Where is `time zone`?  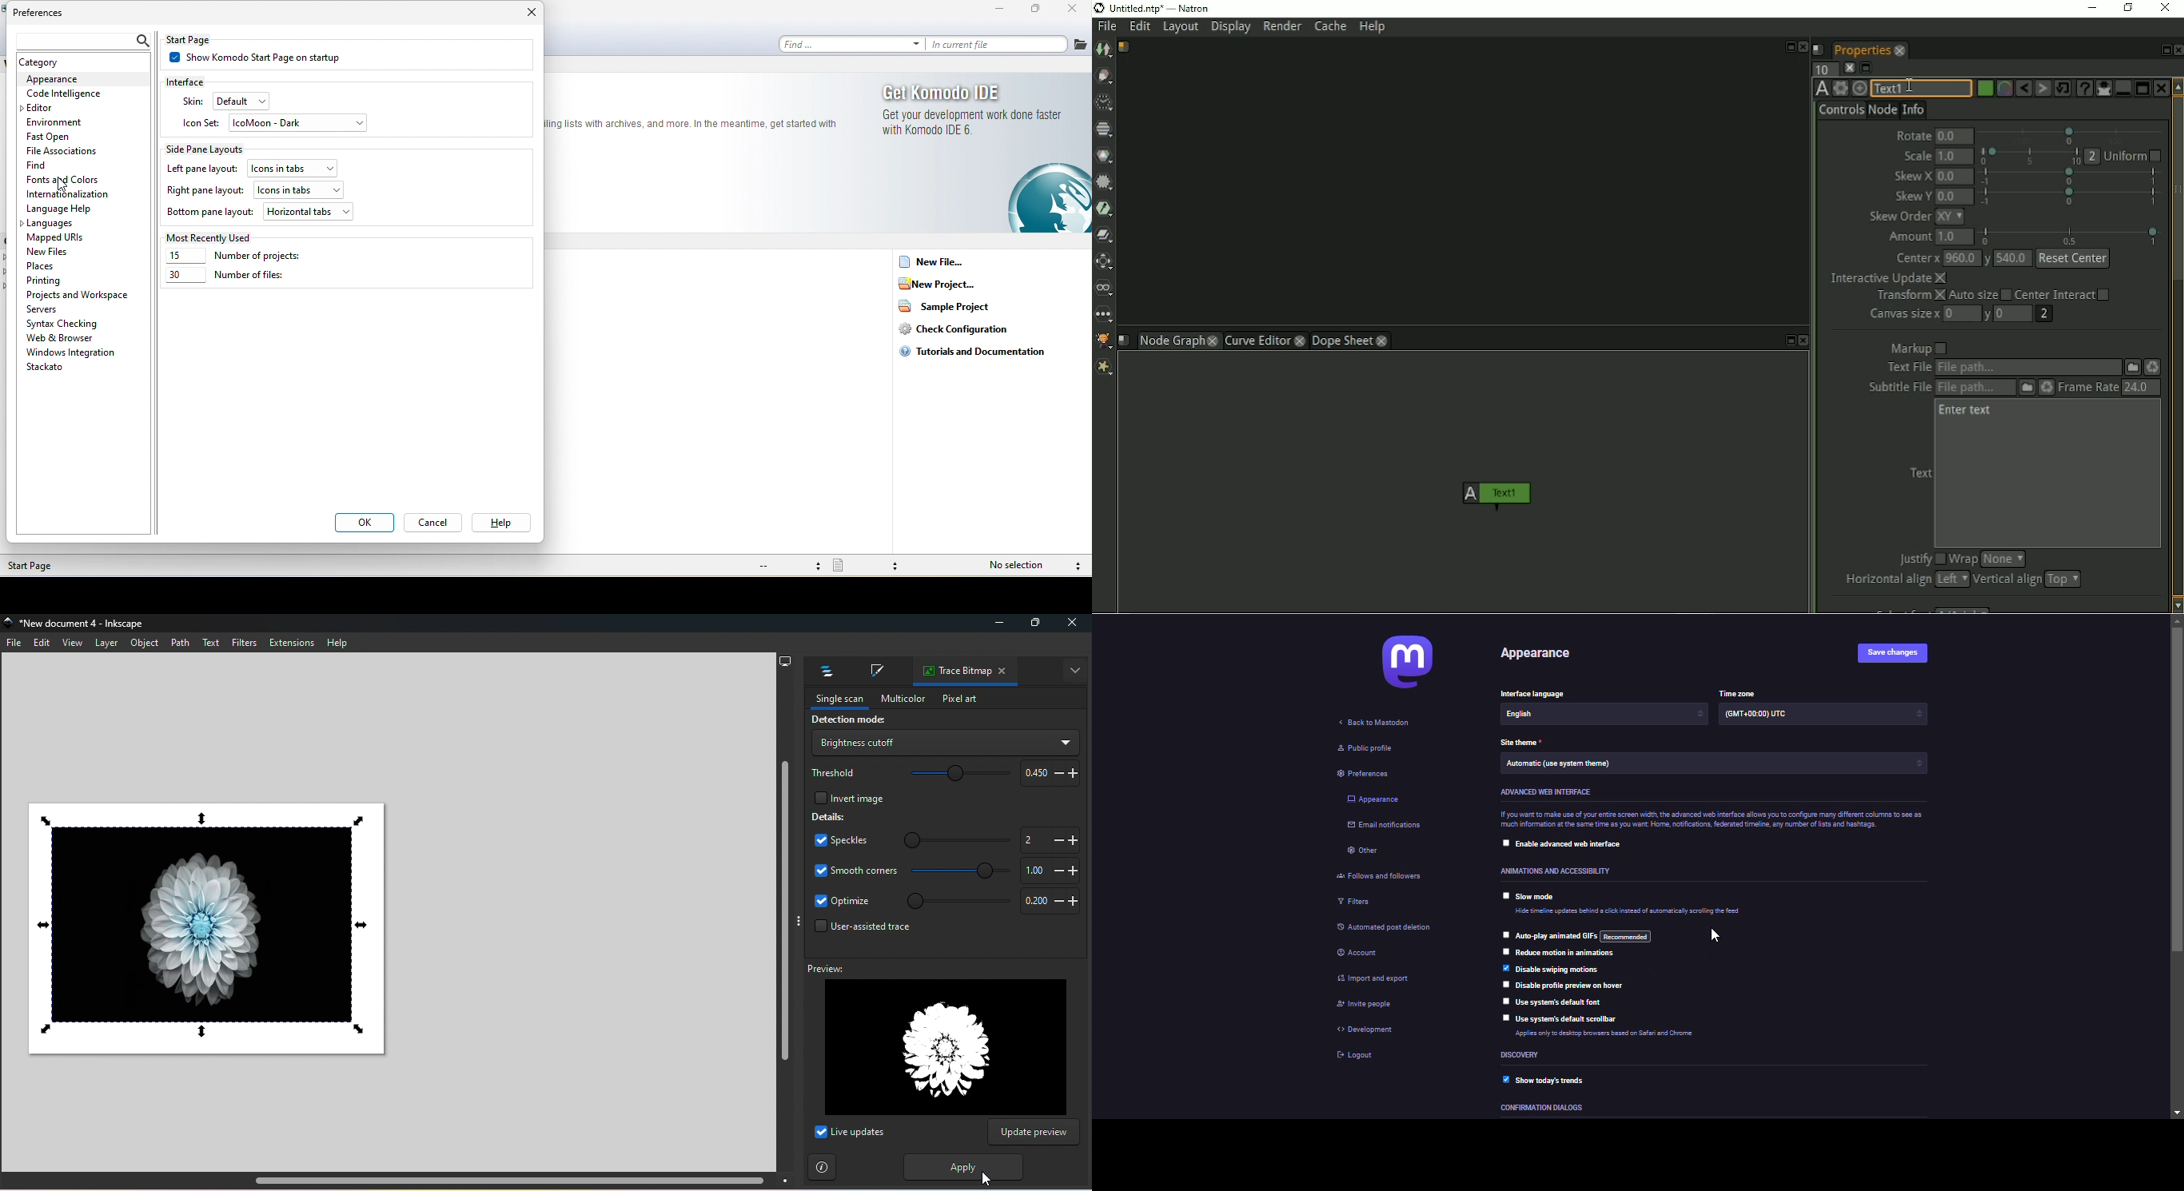
time zone is located at coordinates (1769, 714).